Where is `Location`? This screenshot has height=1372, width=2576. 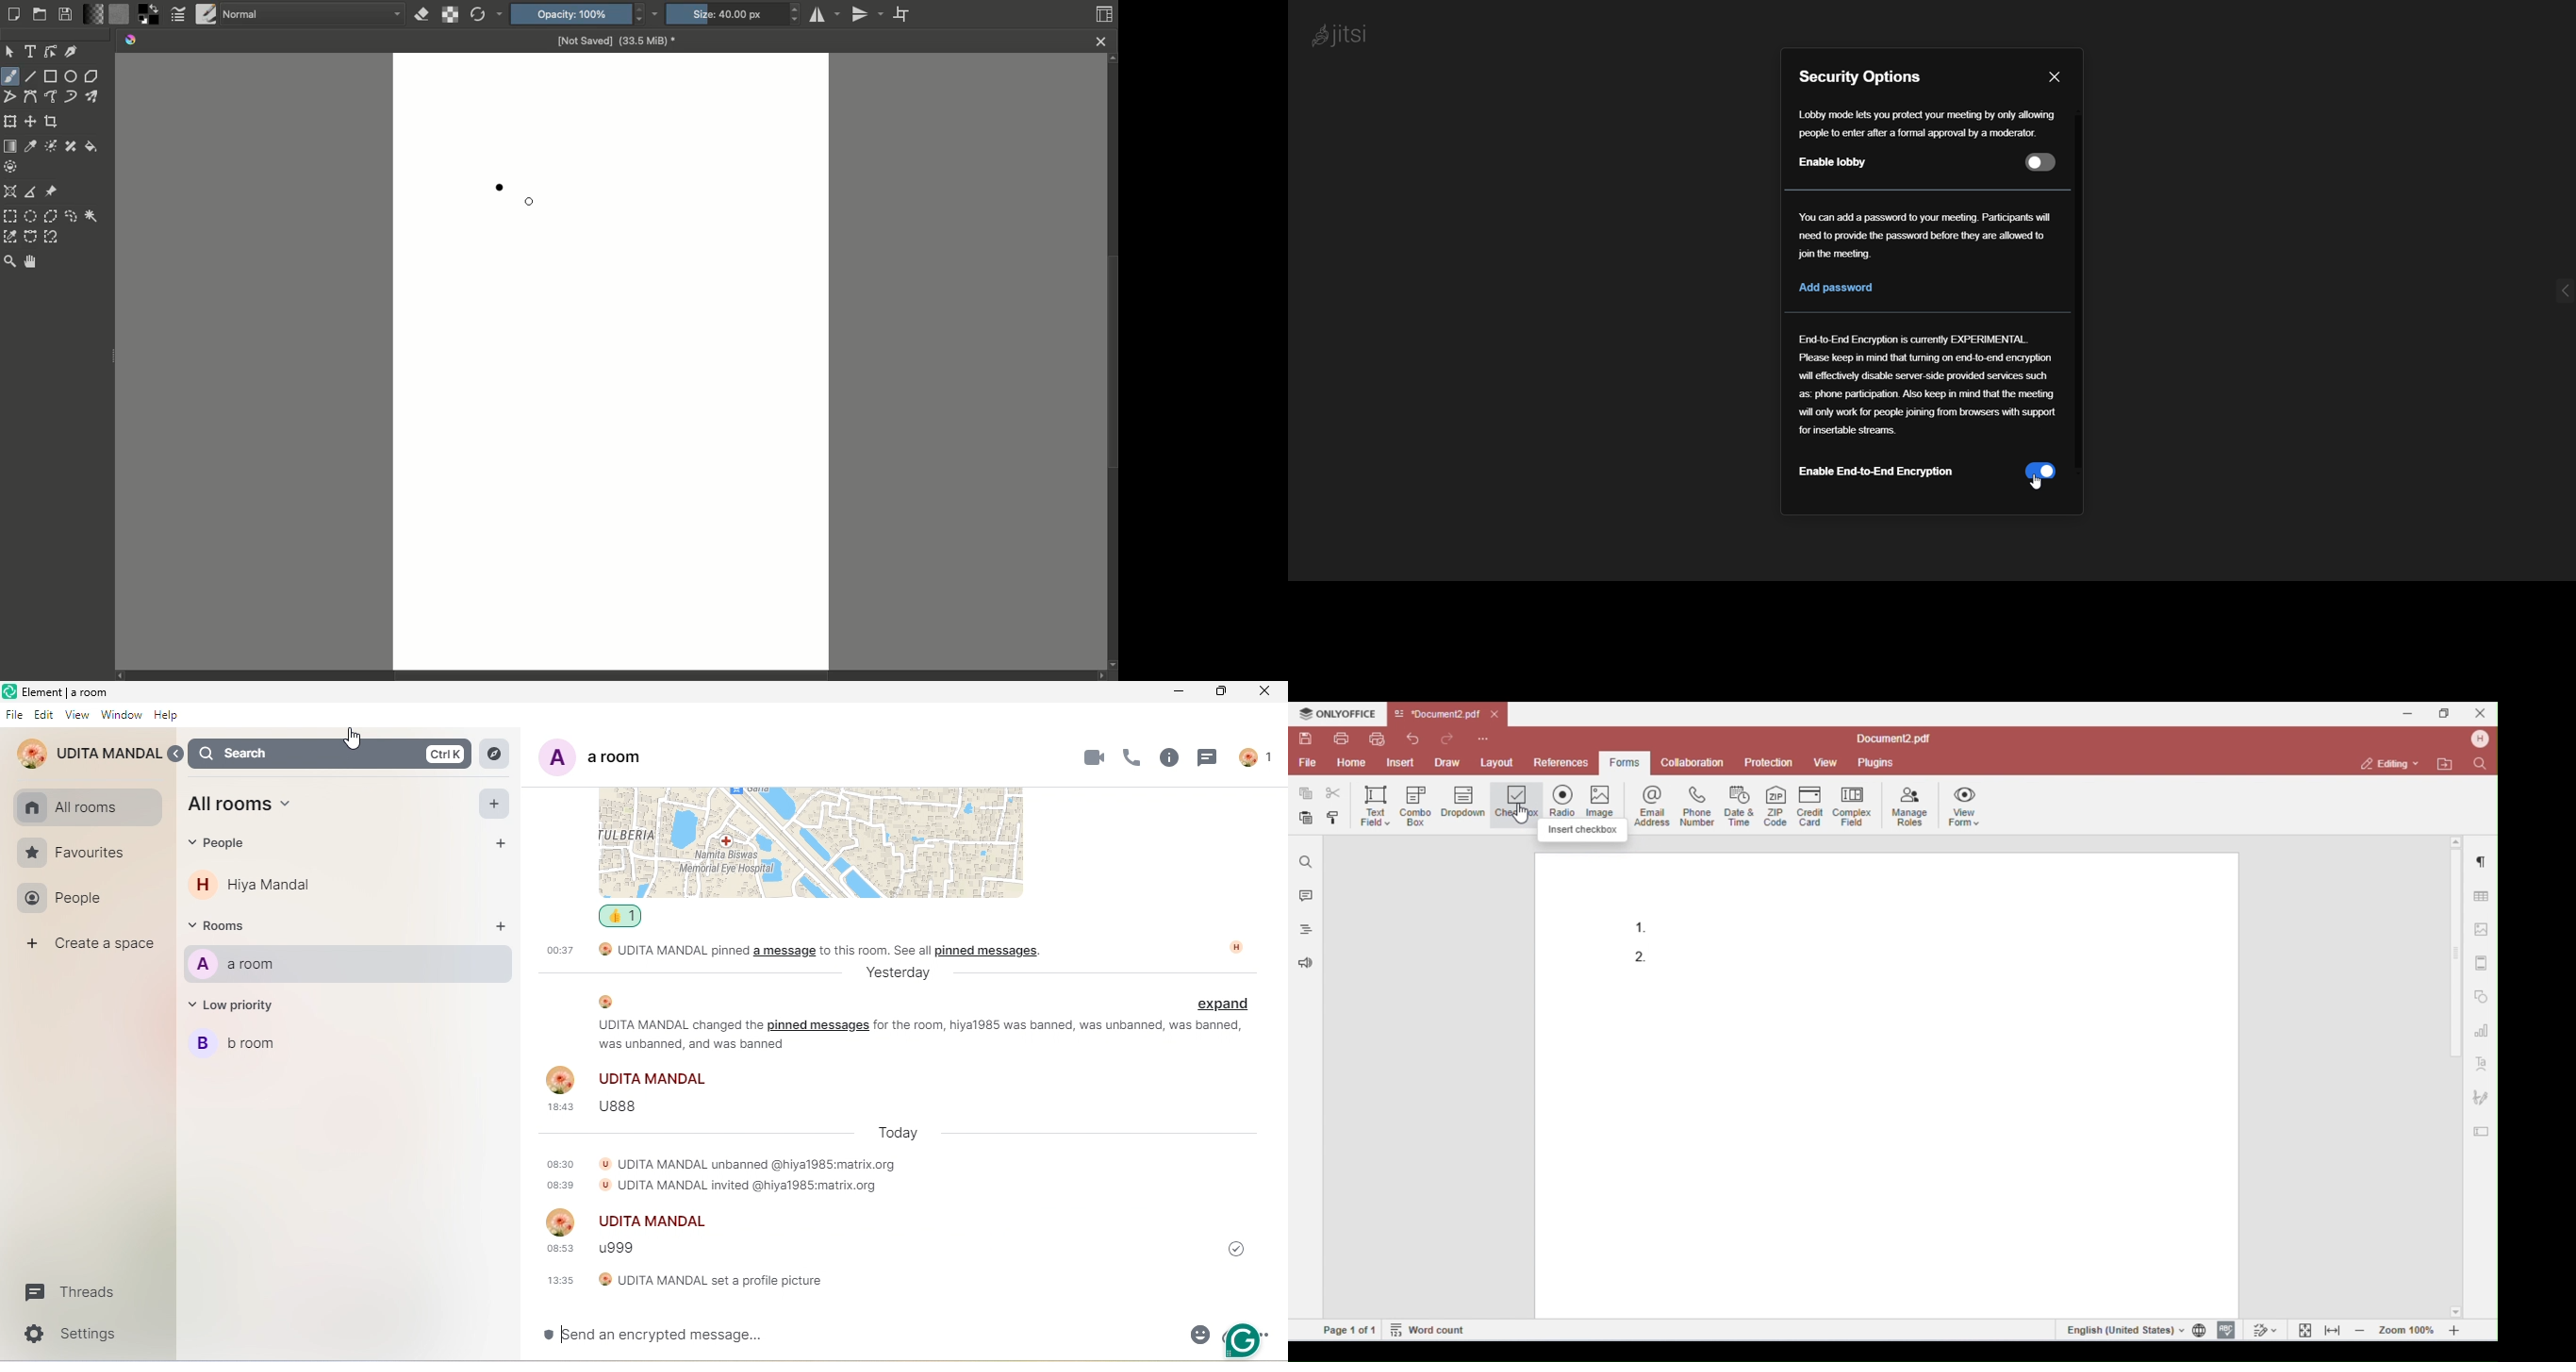
Location is located at coordinates (814, 844).